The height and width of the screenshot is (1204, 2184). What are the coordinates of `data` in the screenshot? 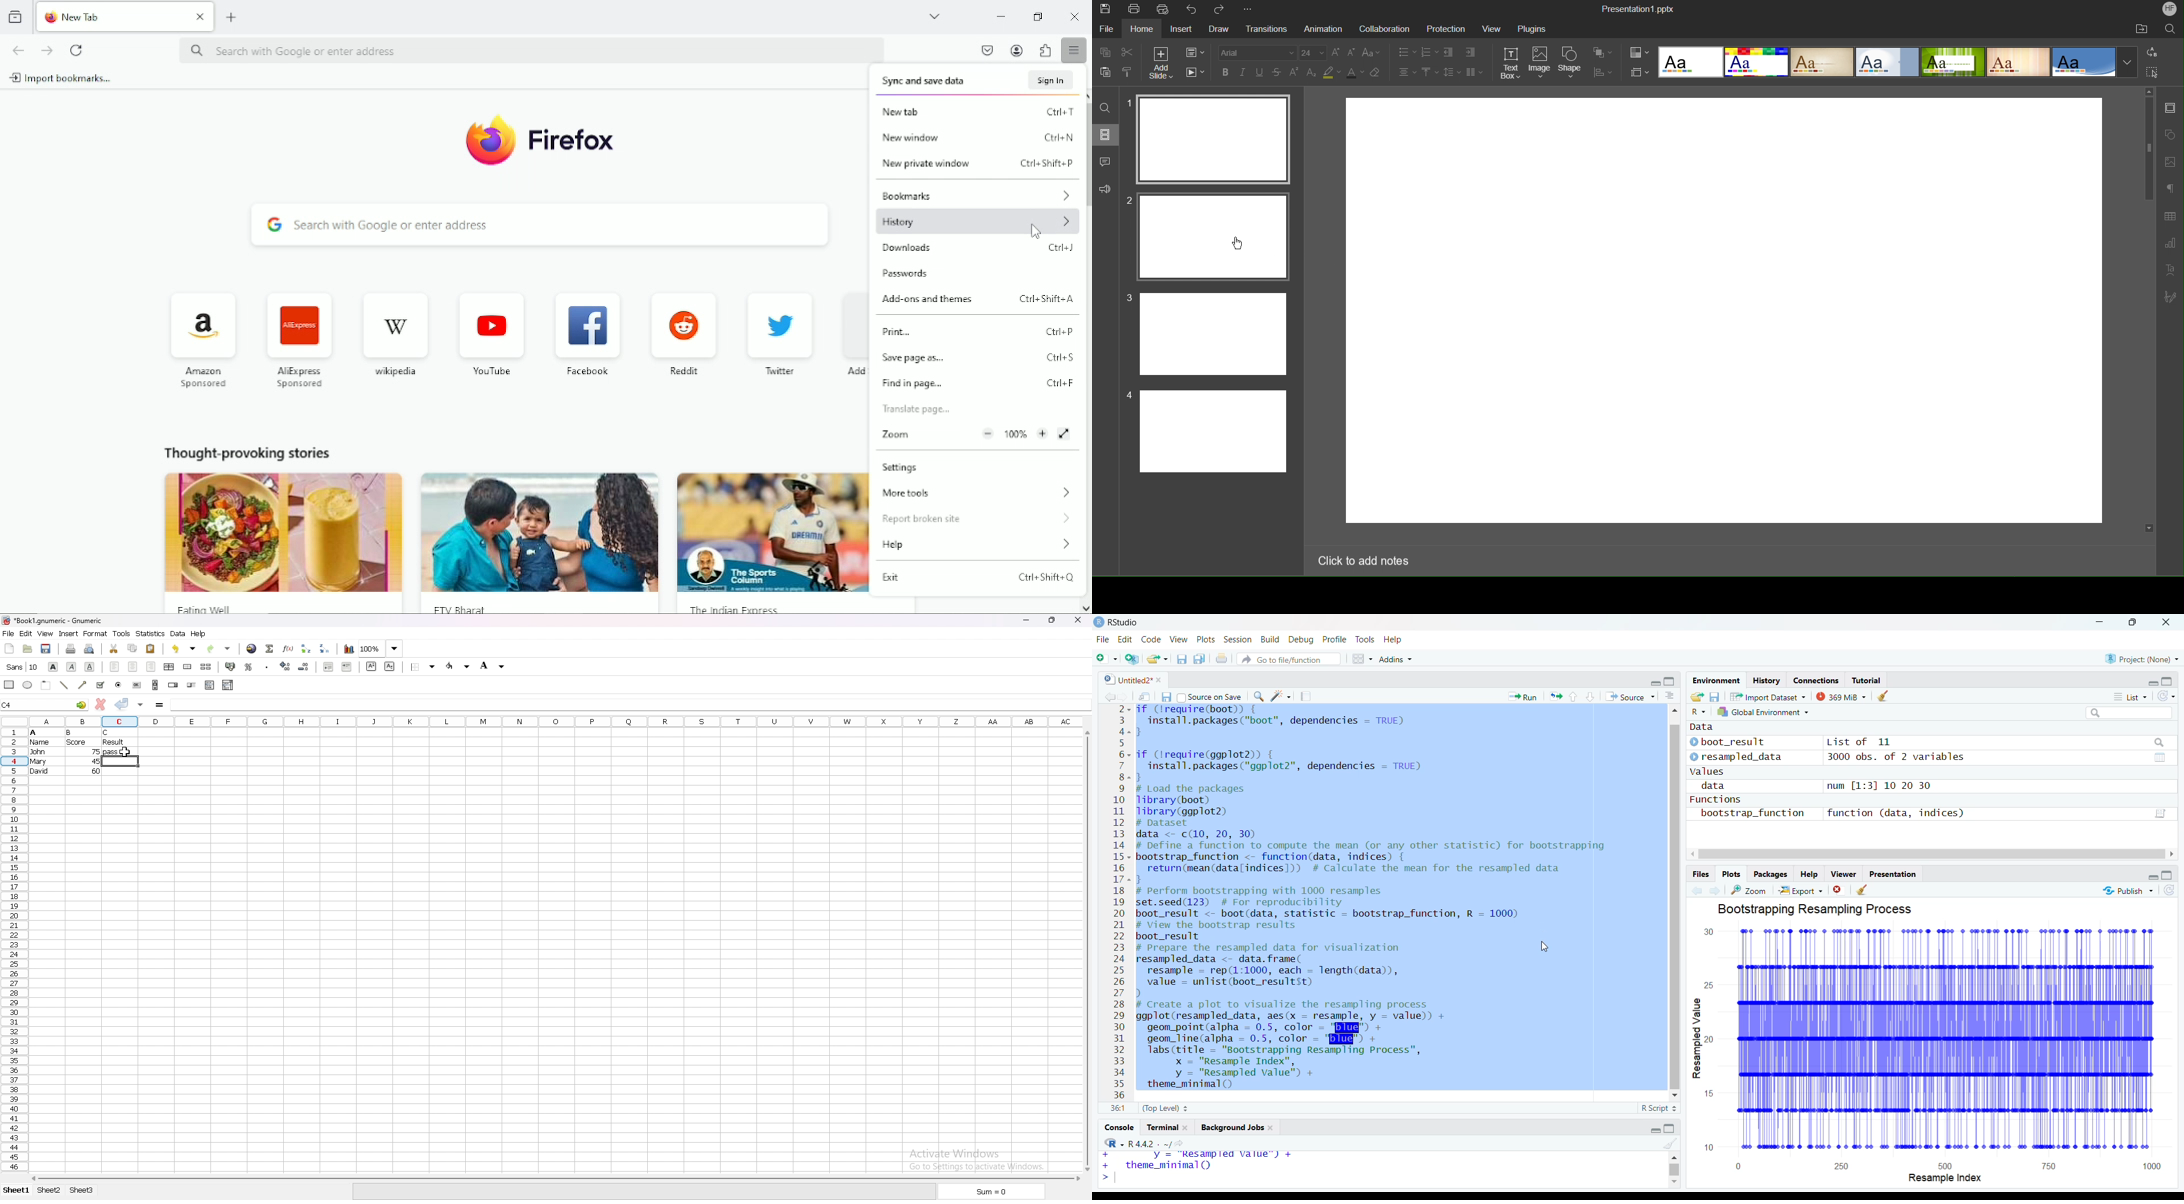 It's located at (1709, 785).